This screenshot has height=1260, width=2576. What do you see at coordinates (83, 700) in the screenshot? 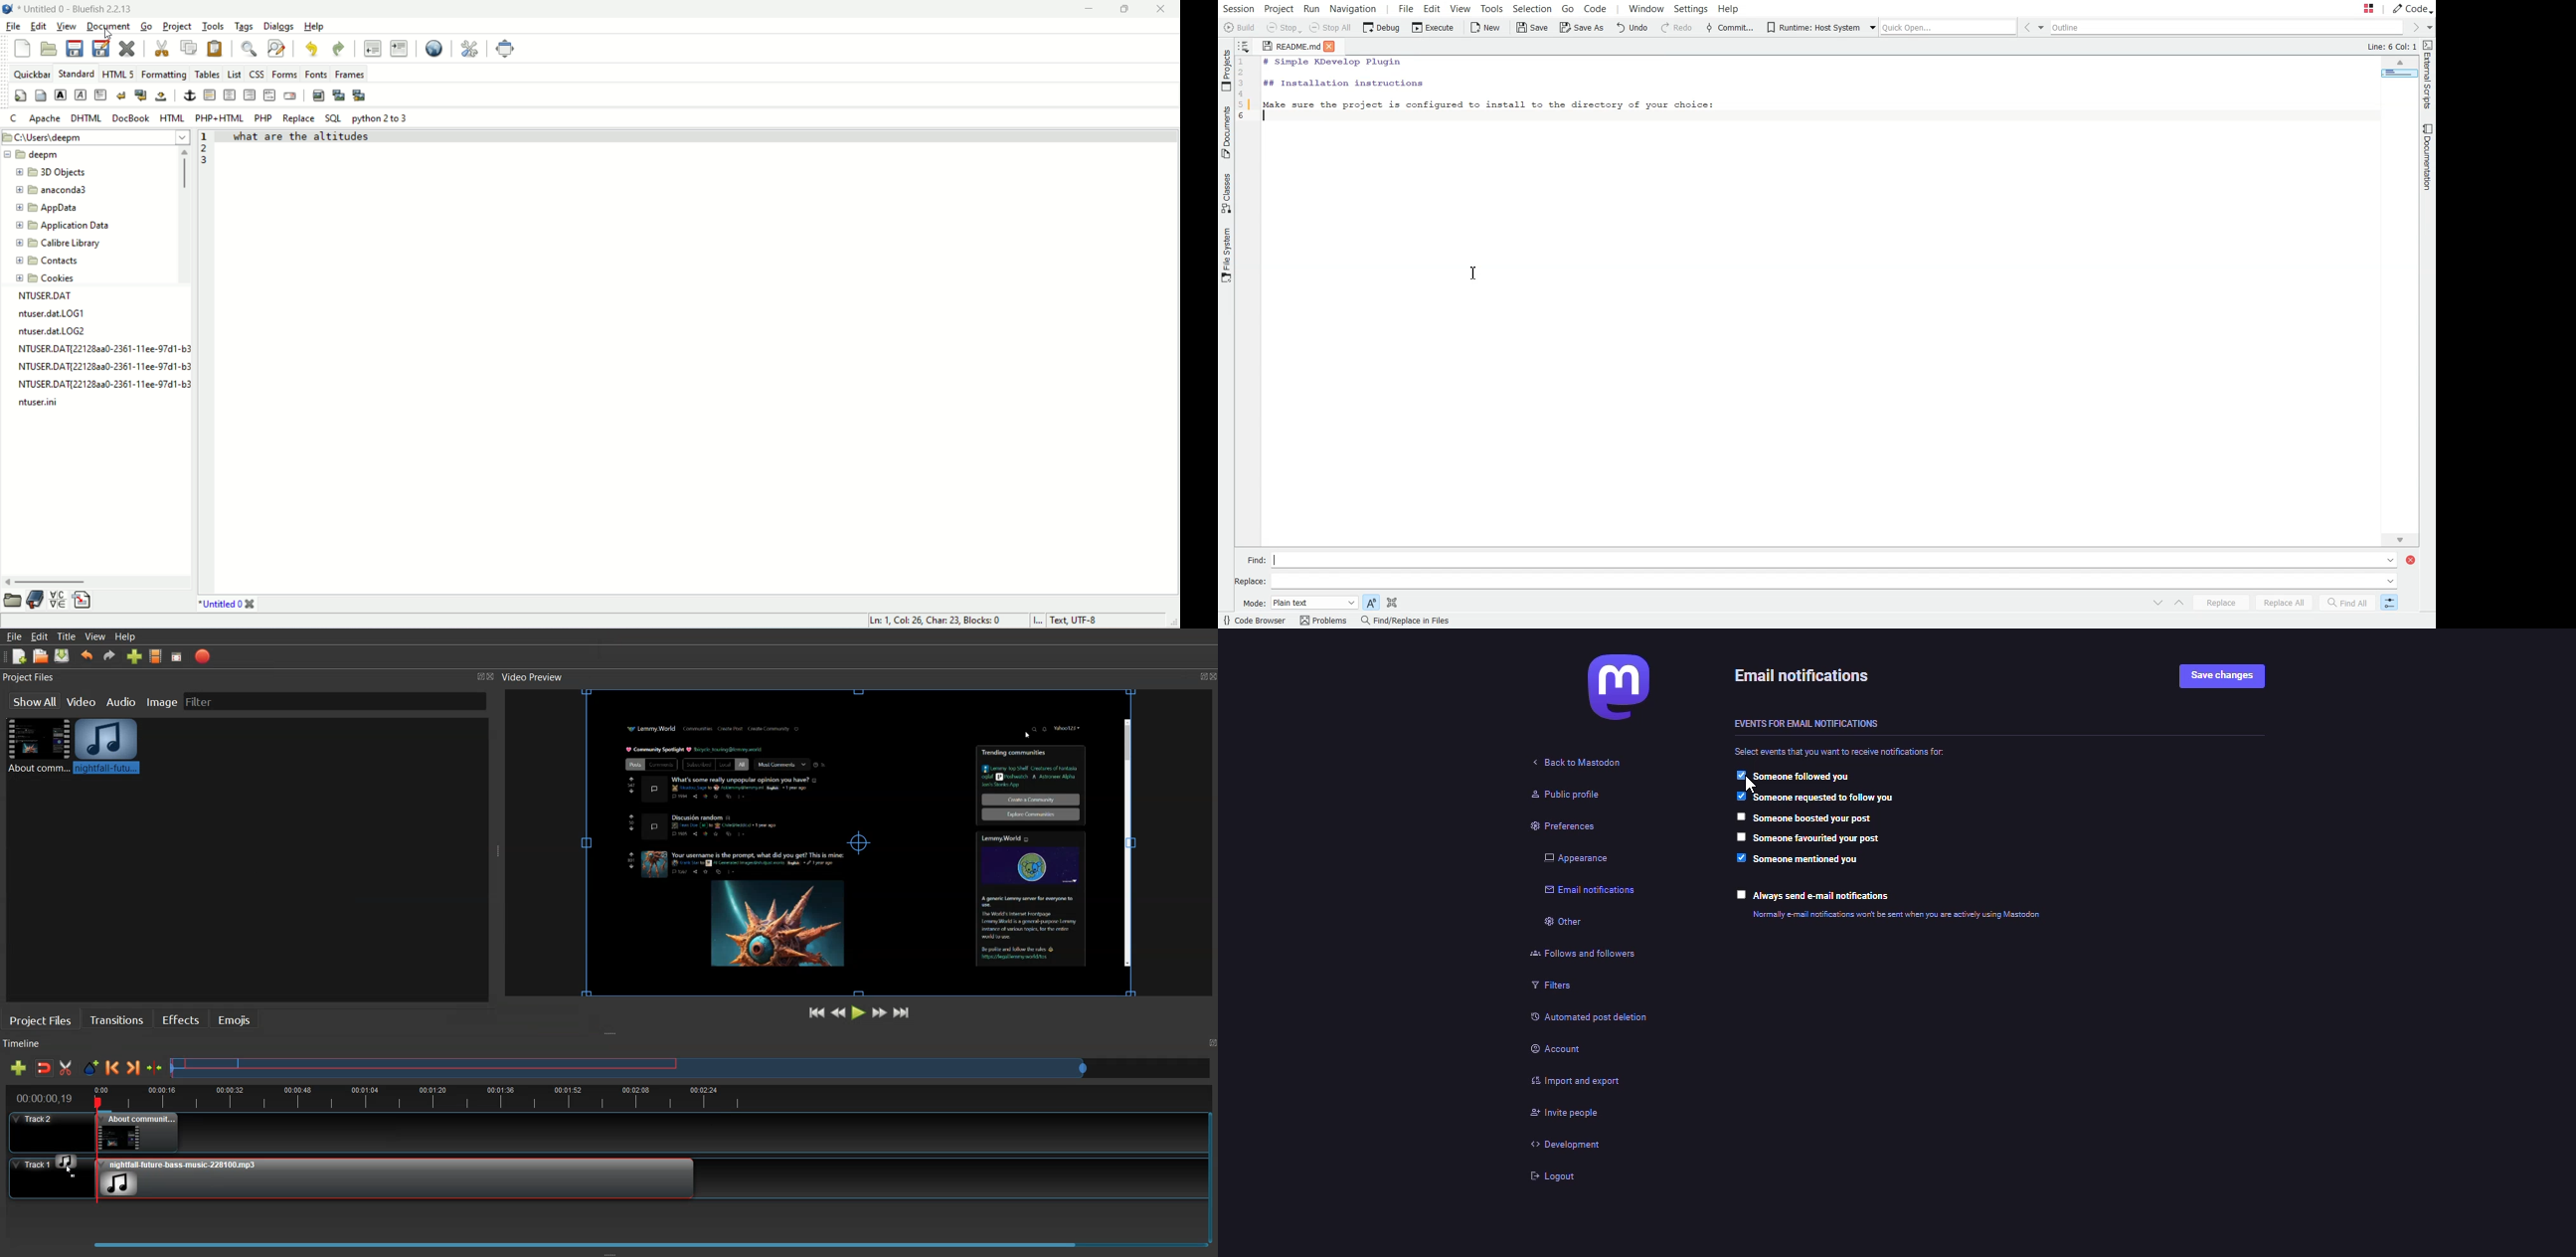
I see `Video` at bounding box center [83, 700].